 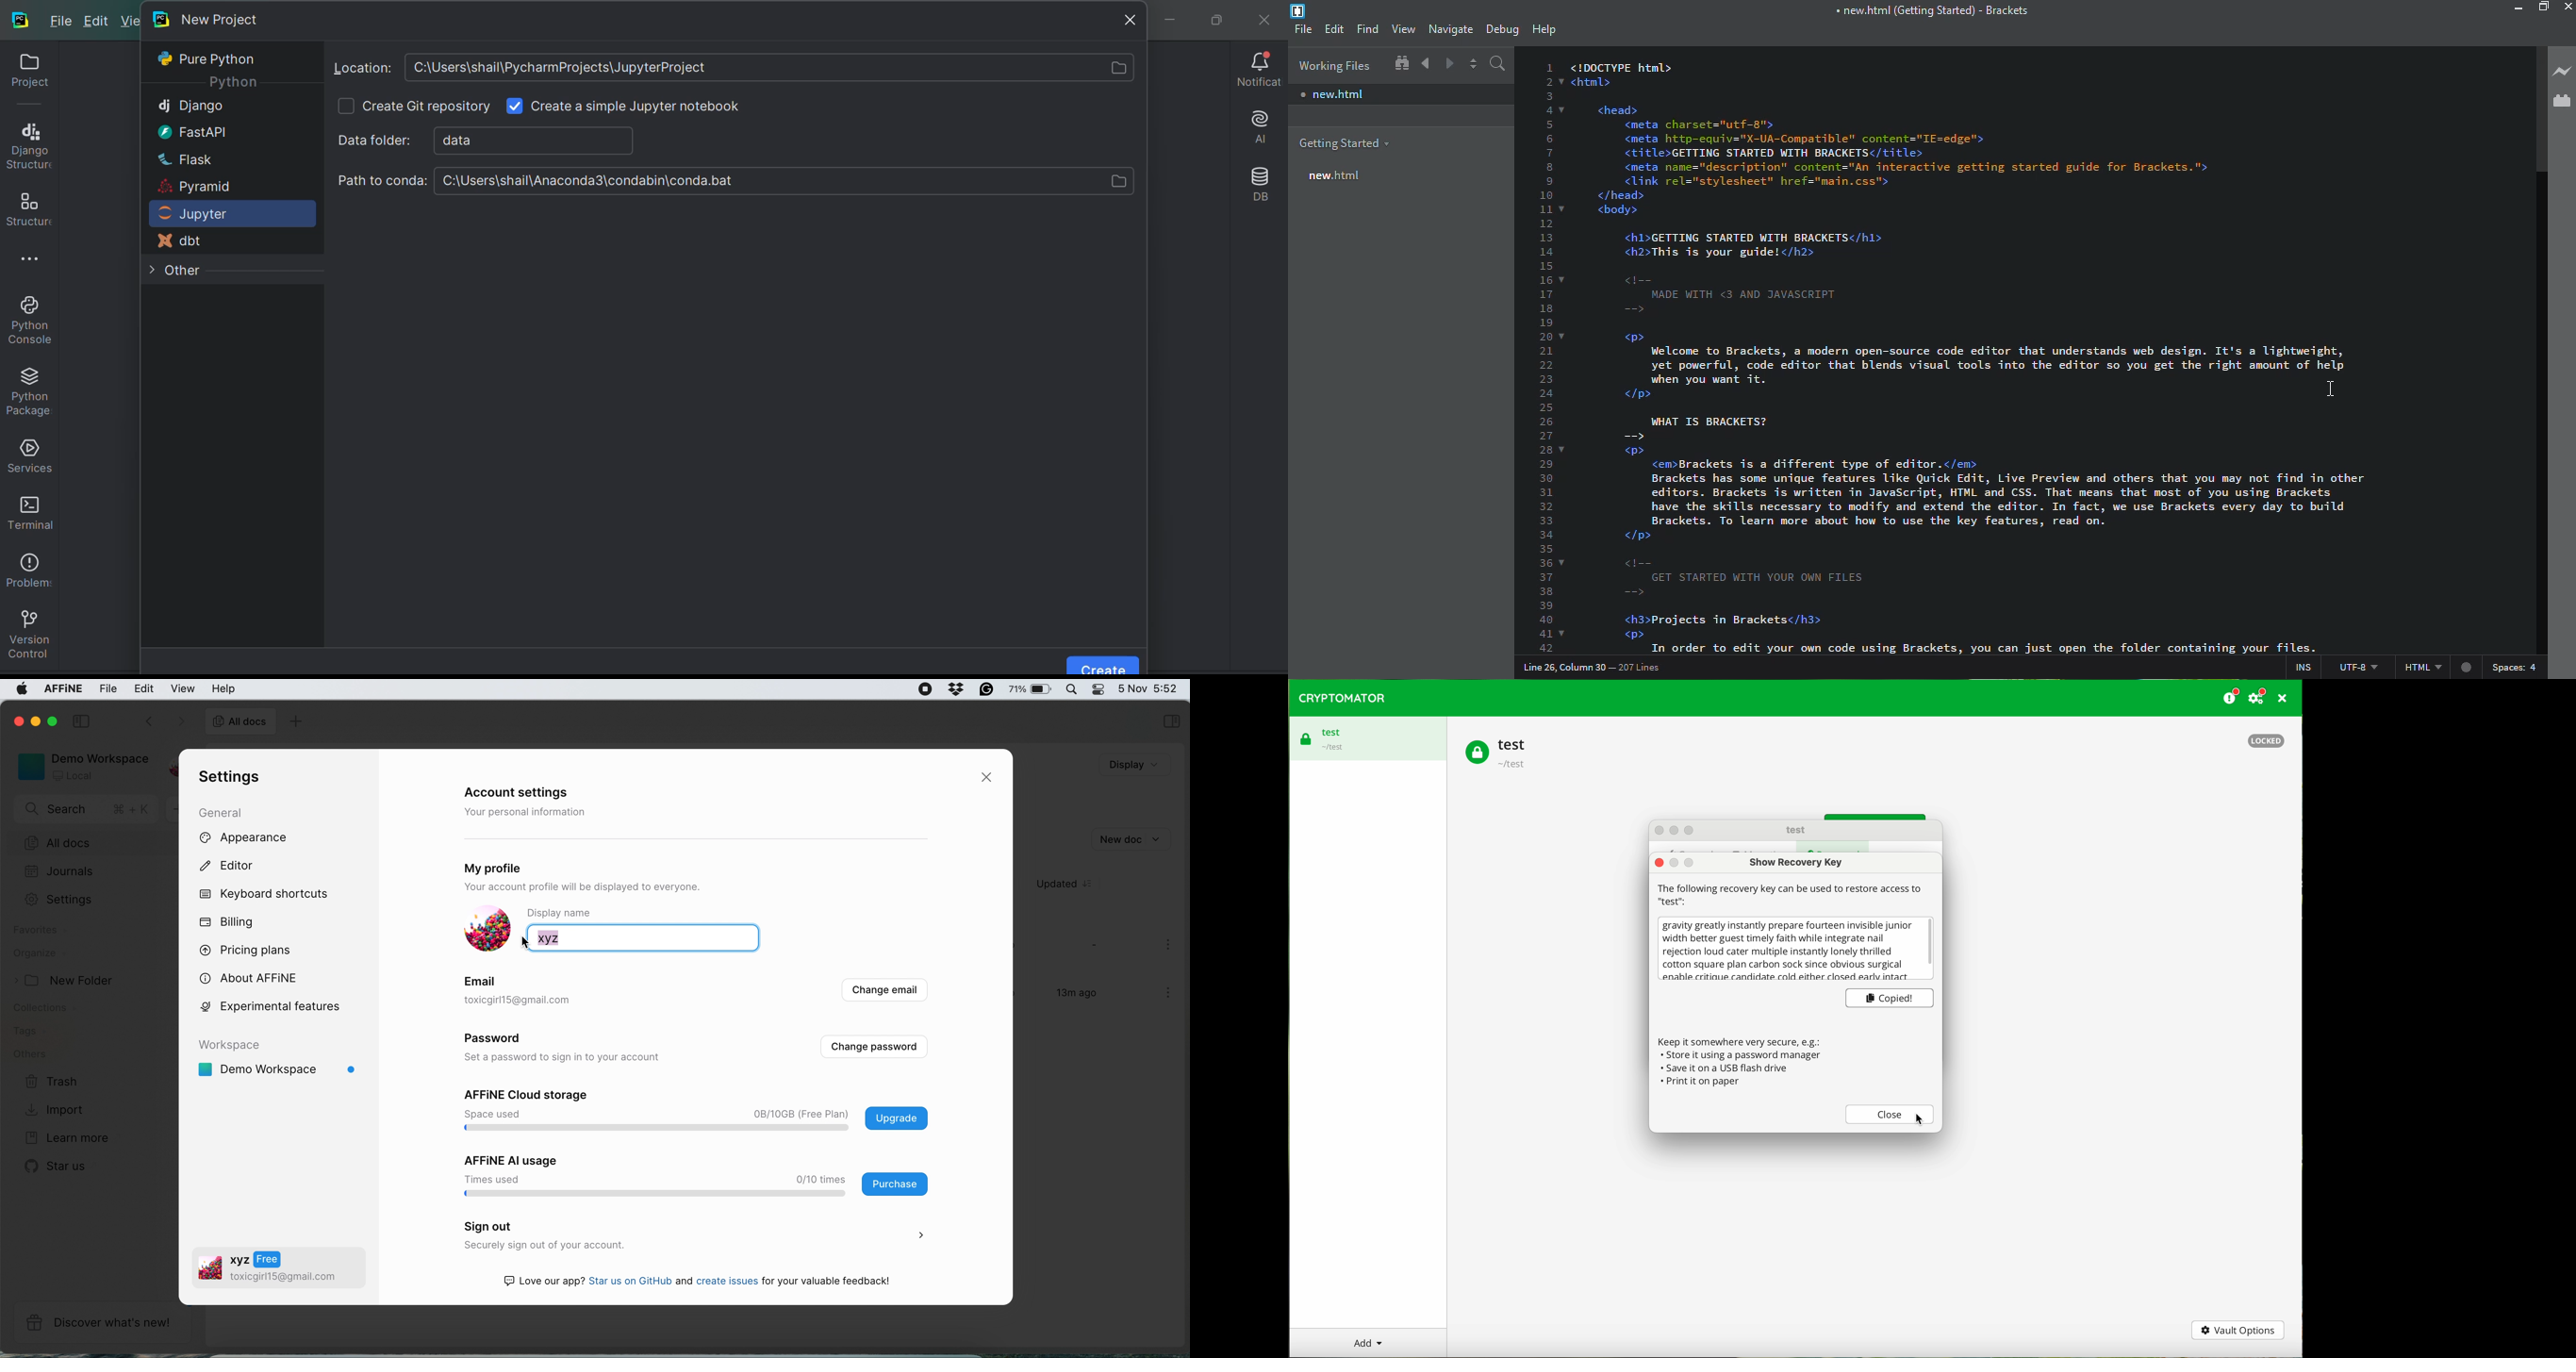 What do you see at coordinates (97, 21) in the screenshot?
I see `Edit` at bounding box center [97, 21].